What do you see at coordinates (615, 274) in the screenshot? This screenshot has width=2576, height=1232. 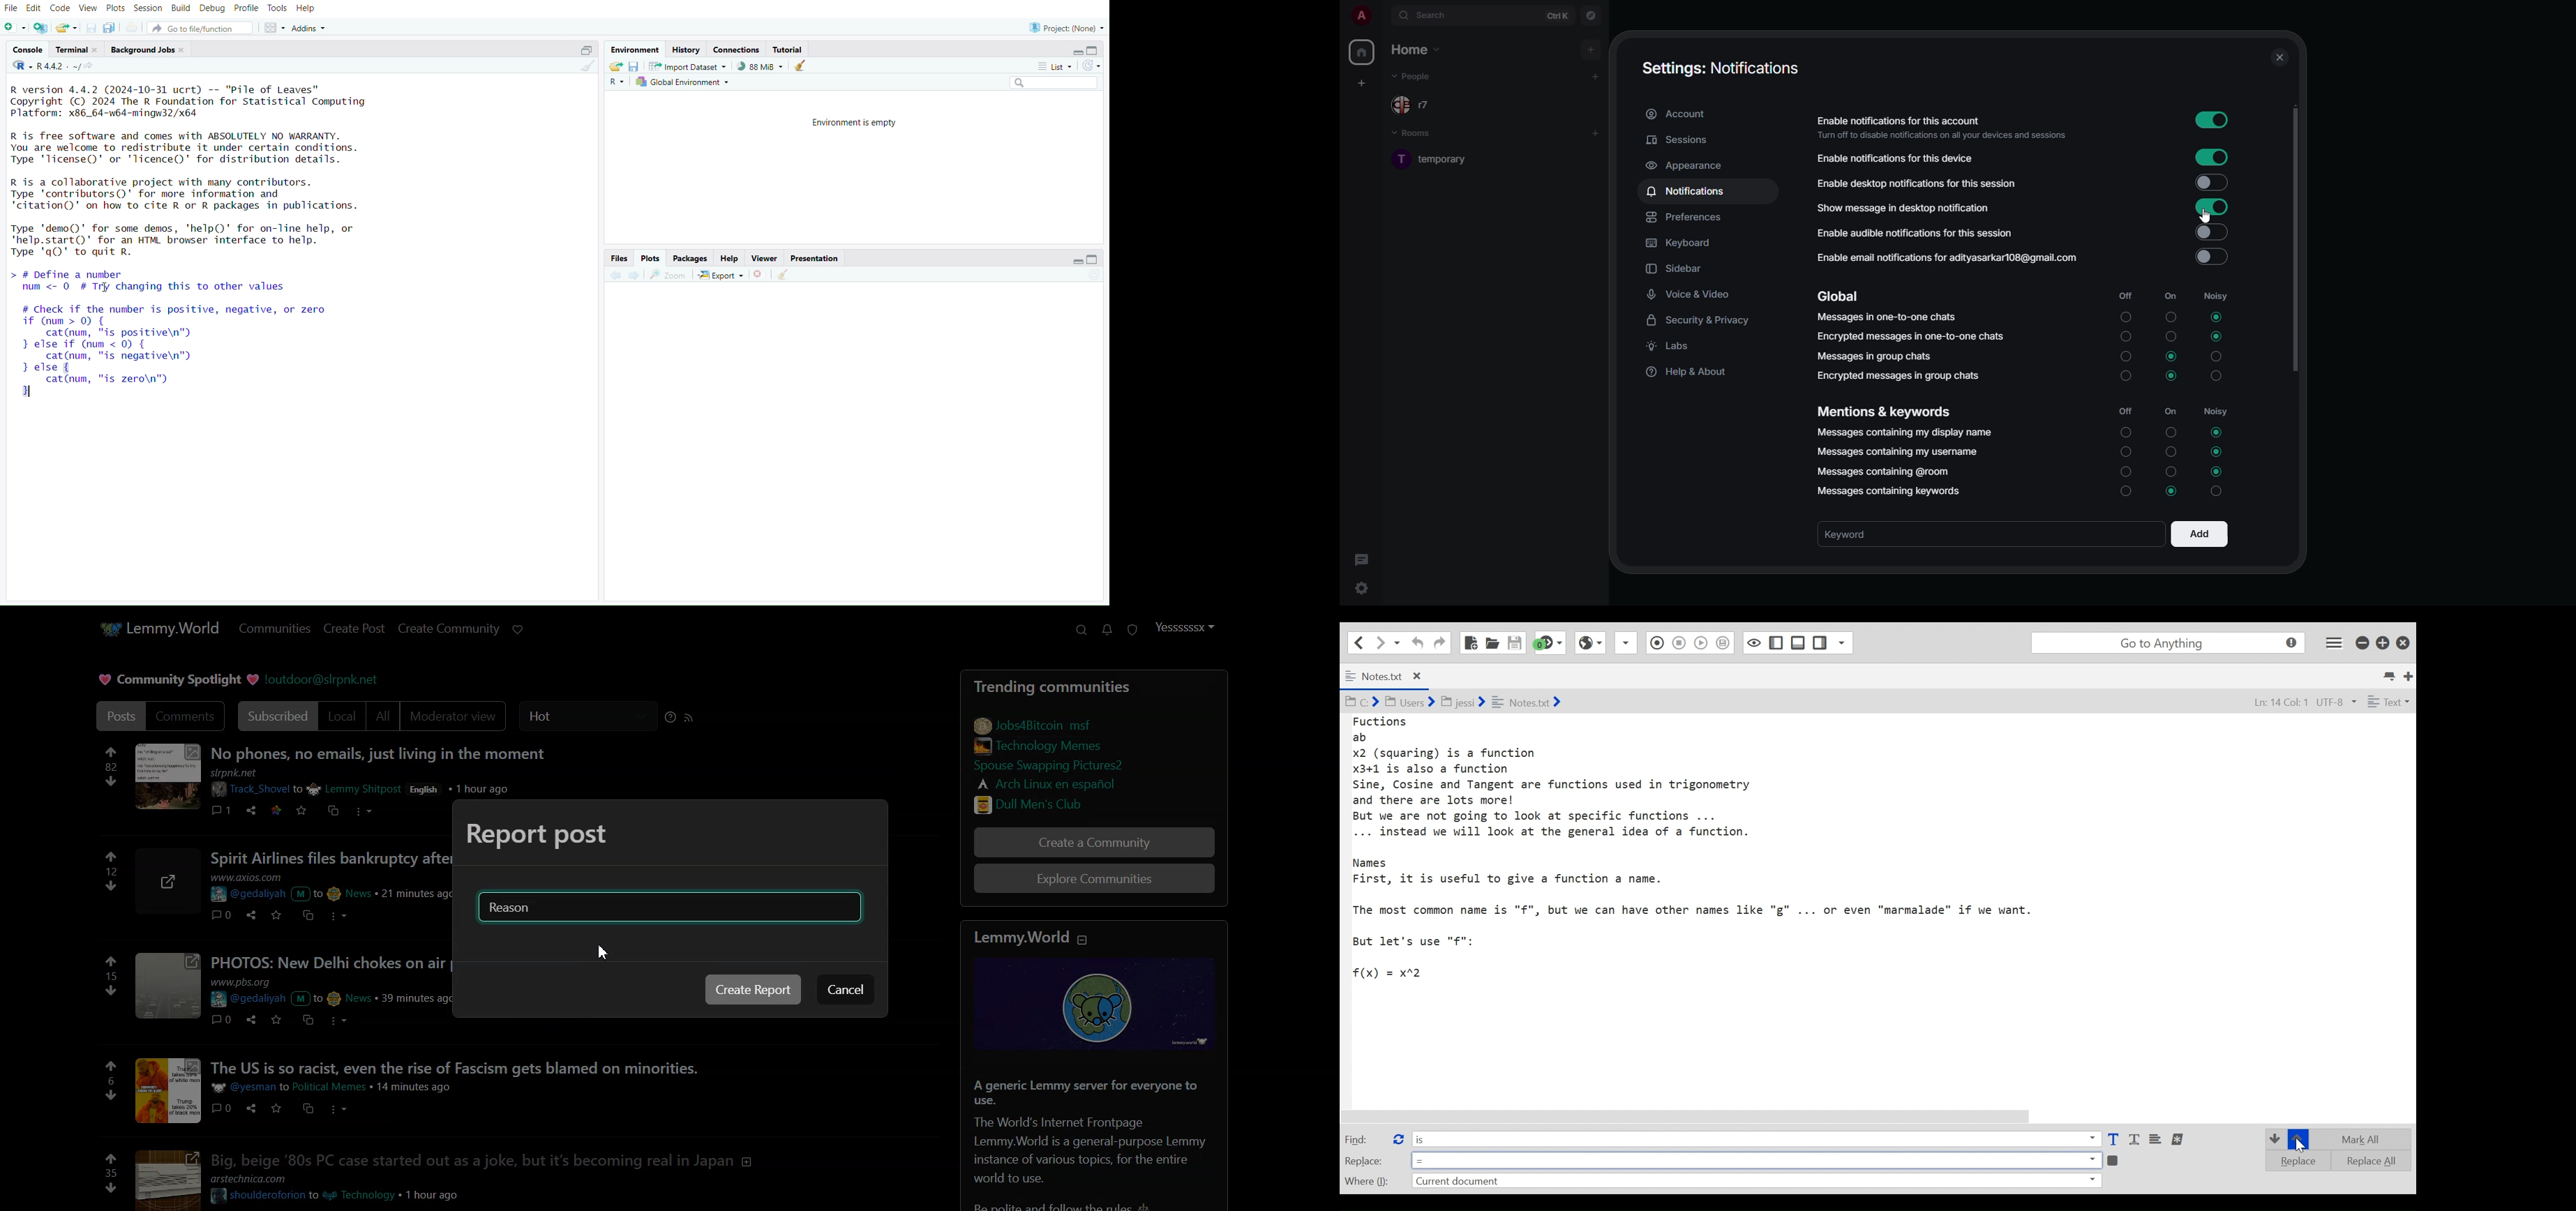 I see `backward` at bounding box center [615, 274].